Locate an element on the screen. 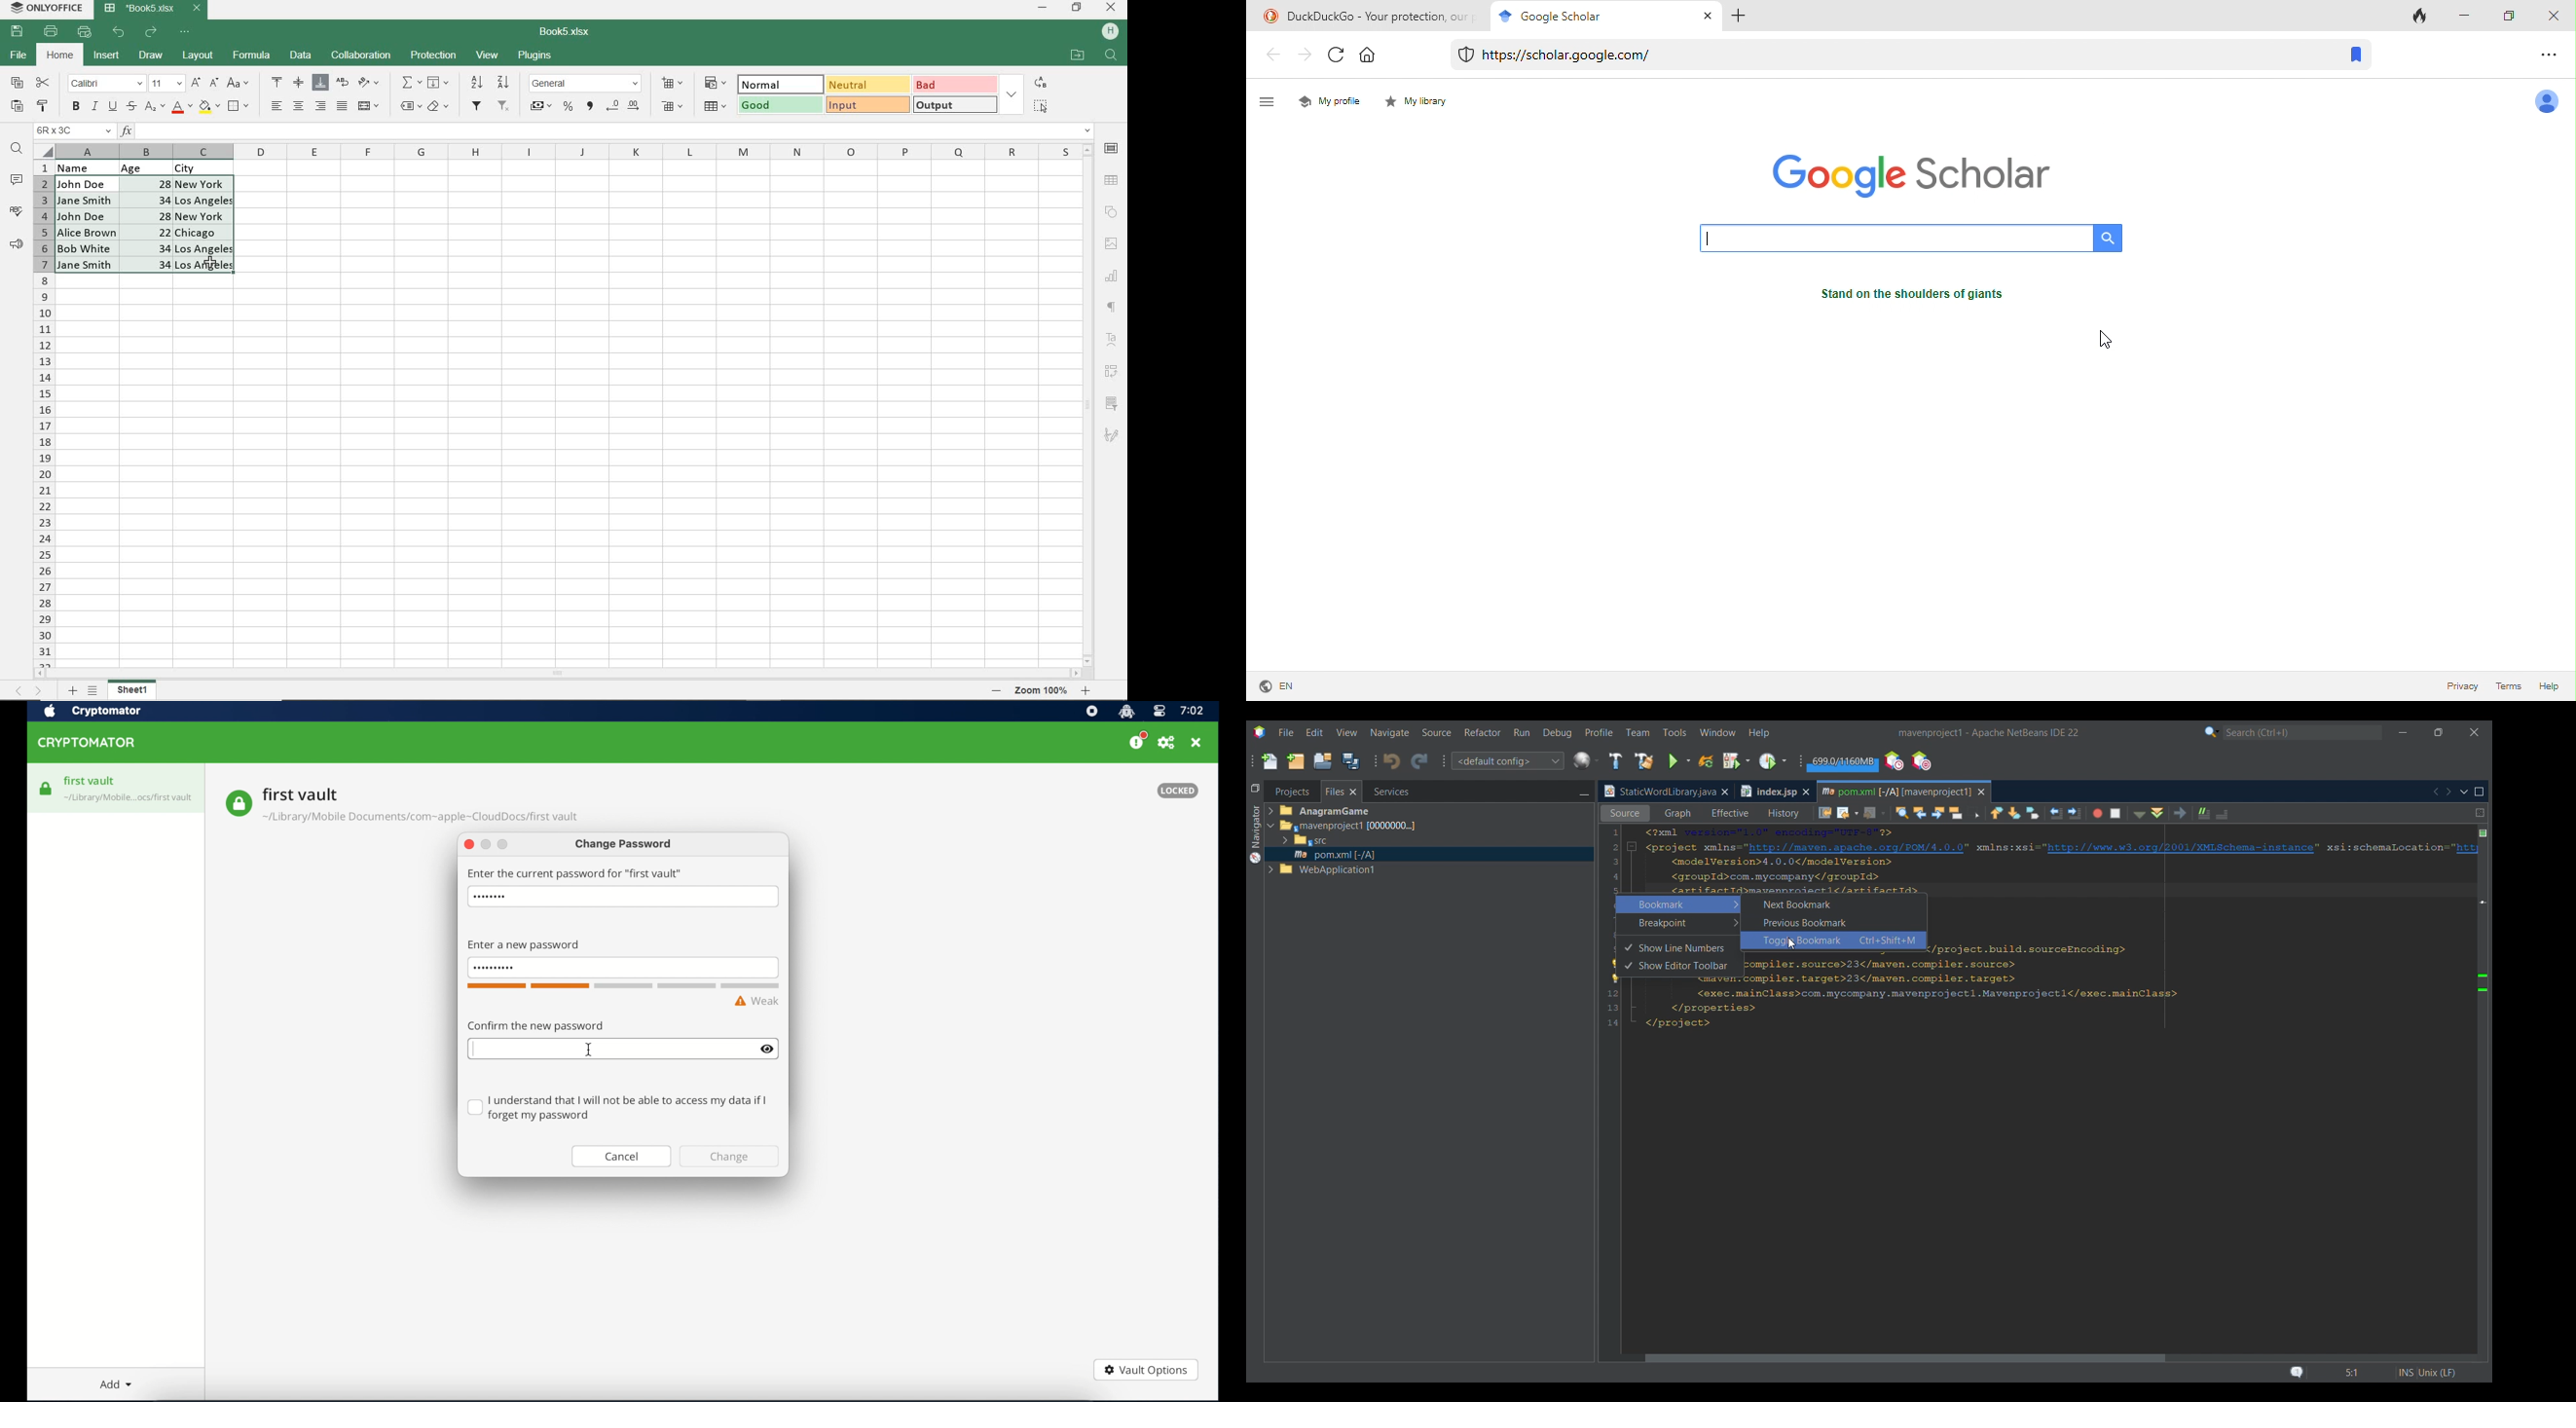  PRINT is located at coordinates (51, 31).